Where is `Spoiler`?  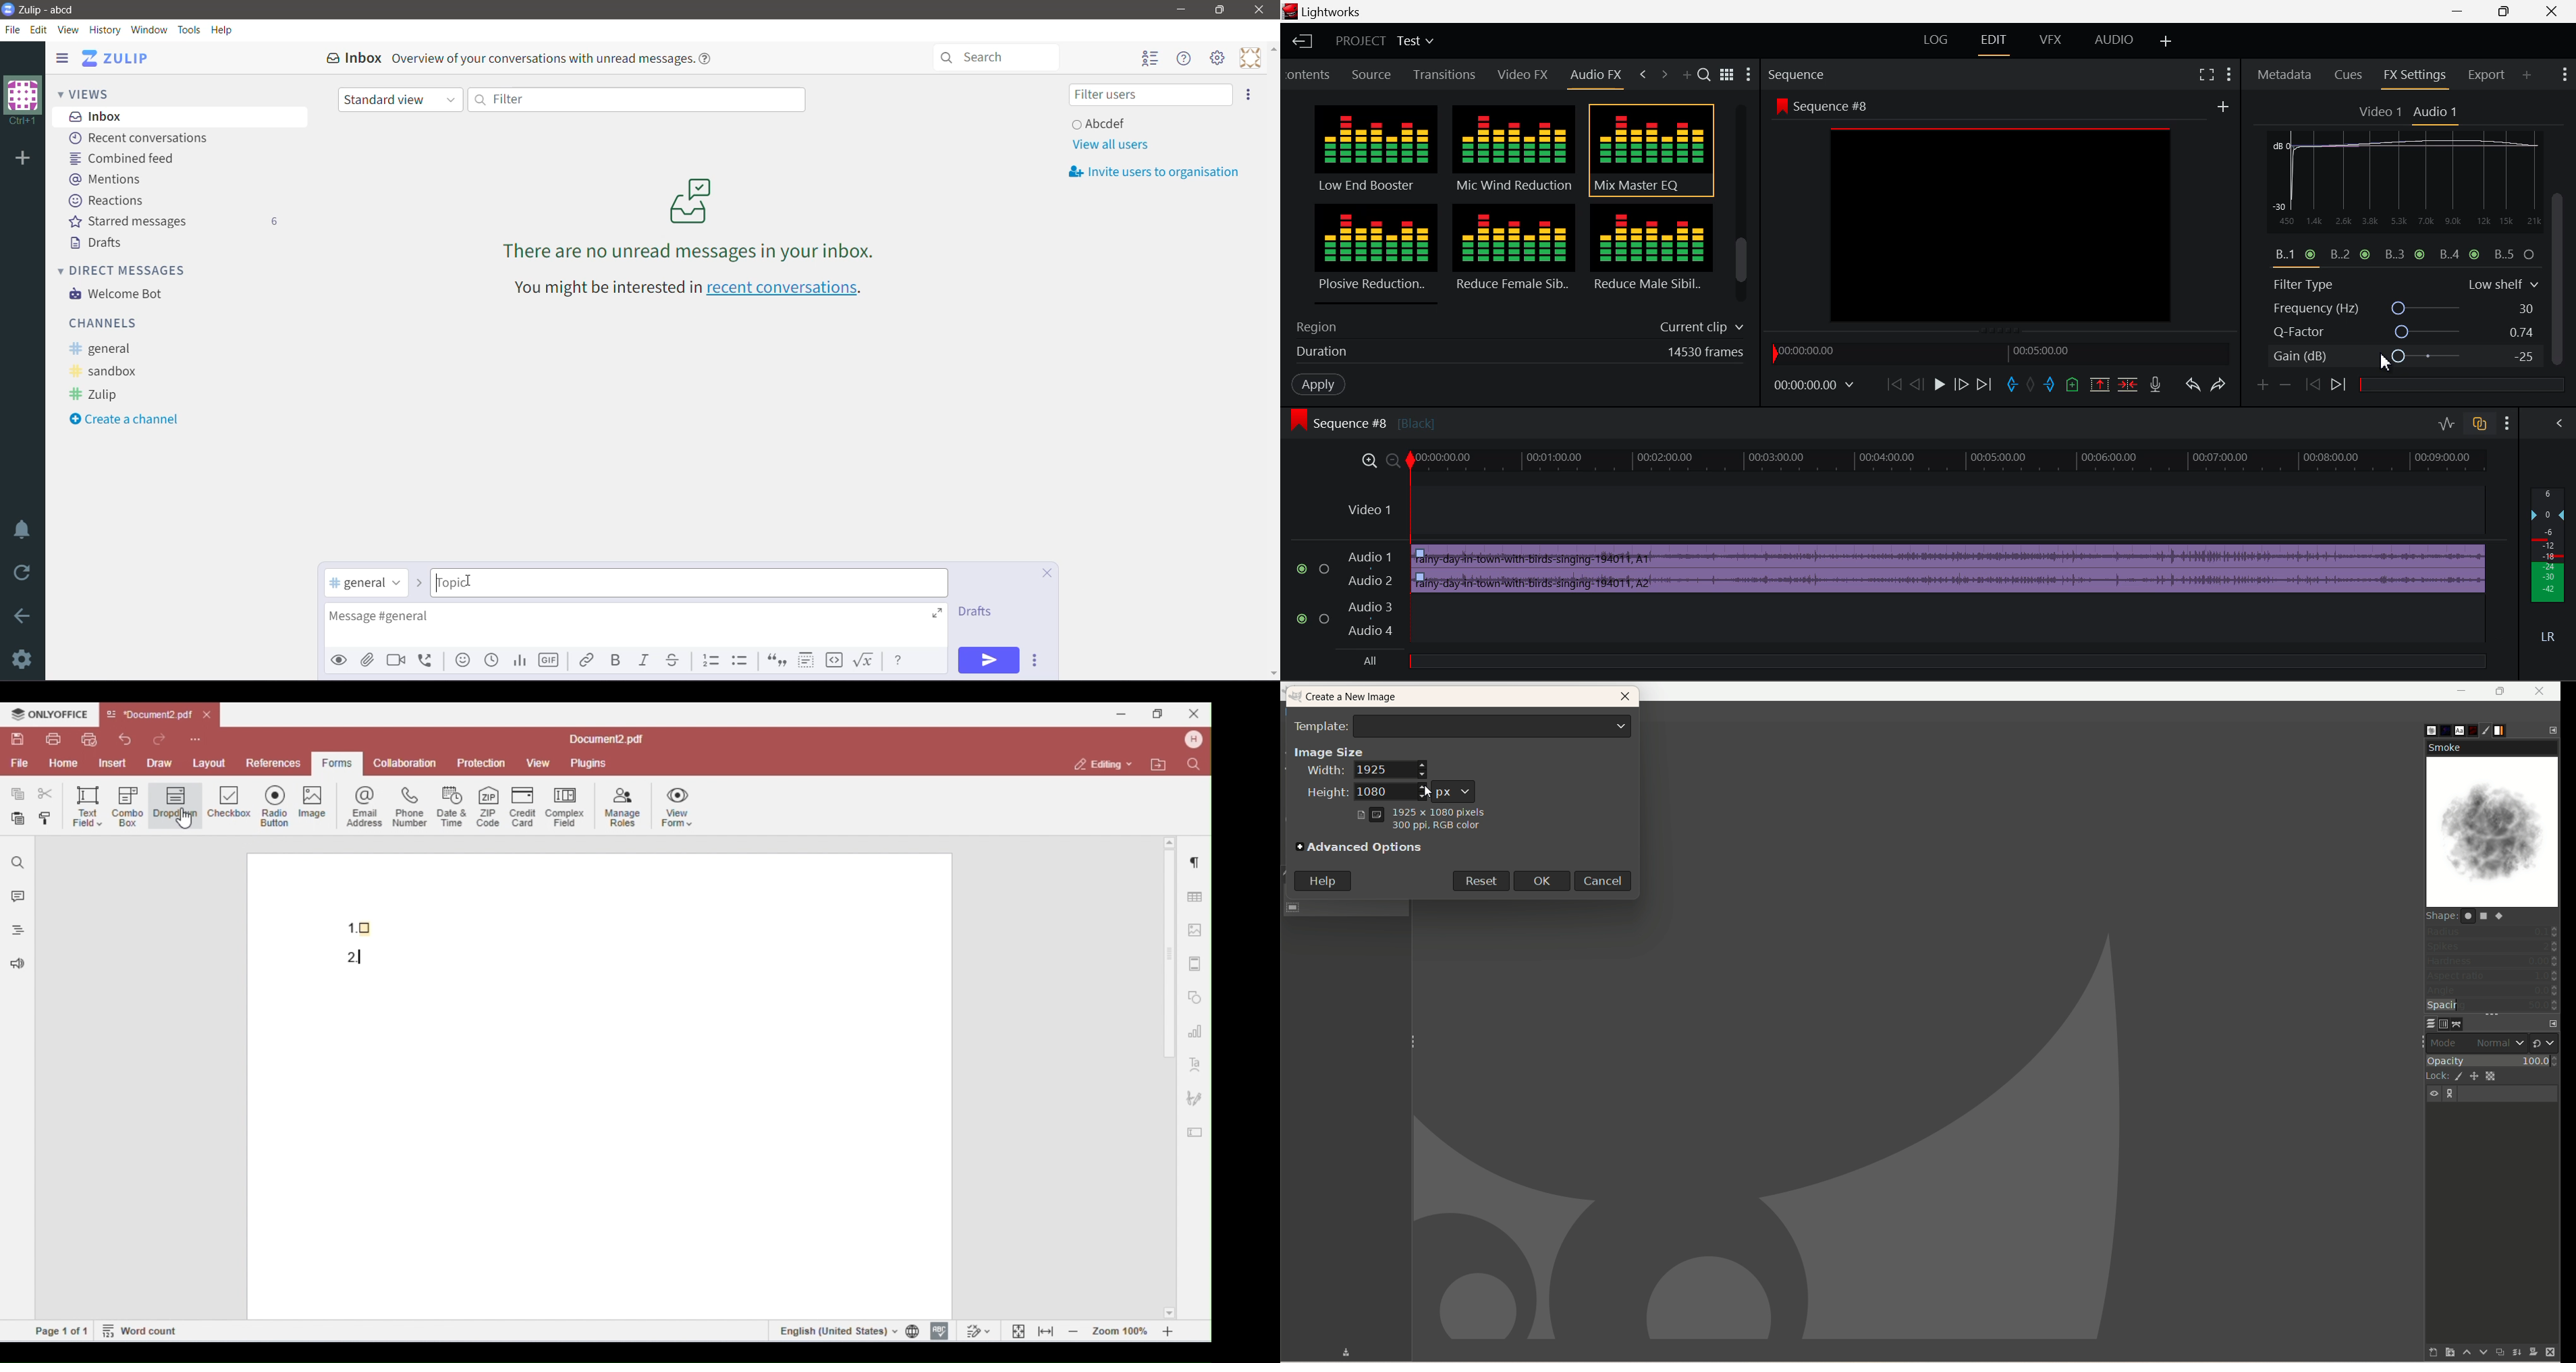
Spoiler is located at coordinates (806, 661).